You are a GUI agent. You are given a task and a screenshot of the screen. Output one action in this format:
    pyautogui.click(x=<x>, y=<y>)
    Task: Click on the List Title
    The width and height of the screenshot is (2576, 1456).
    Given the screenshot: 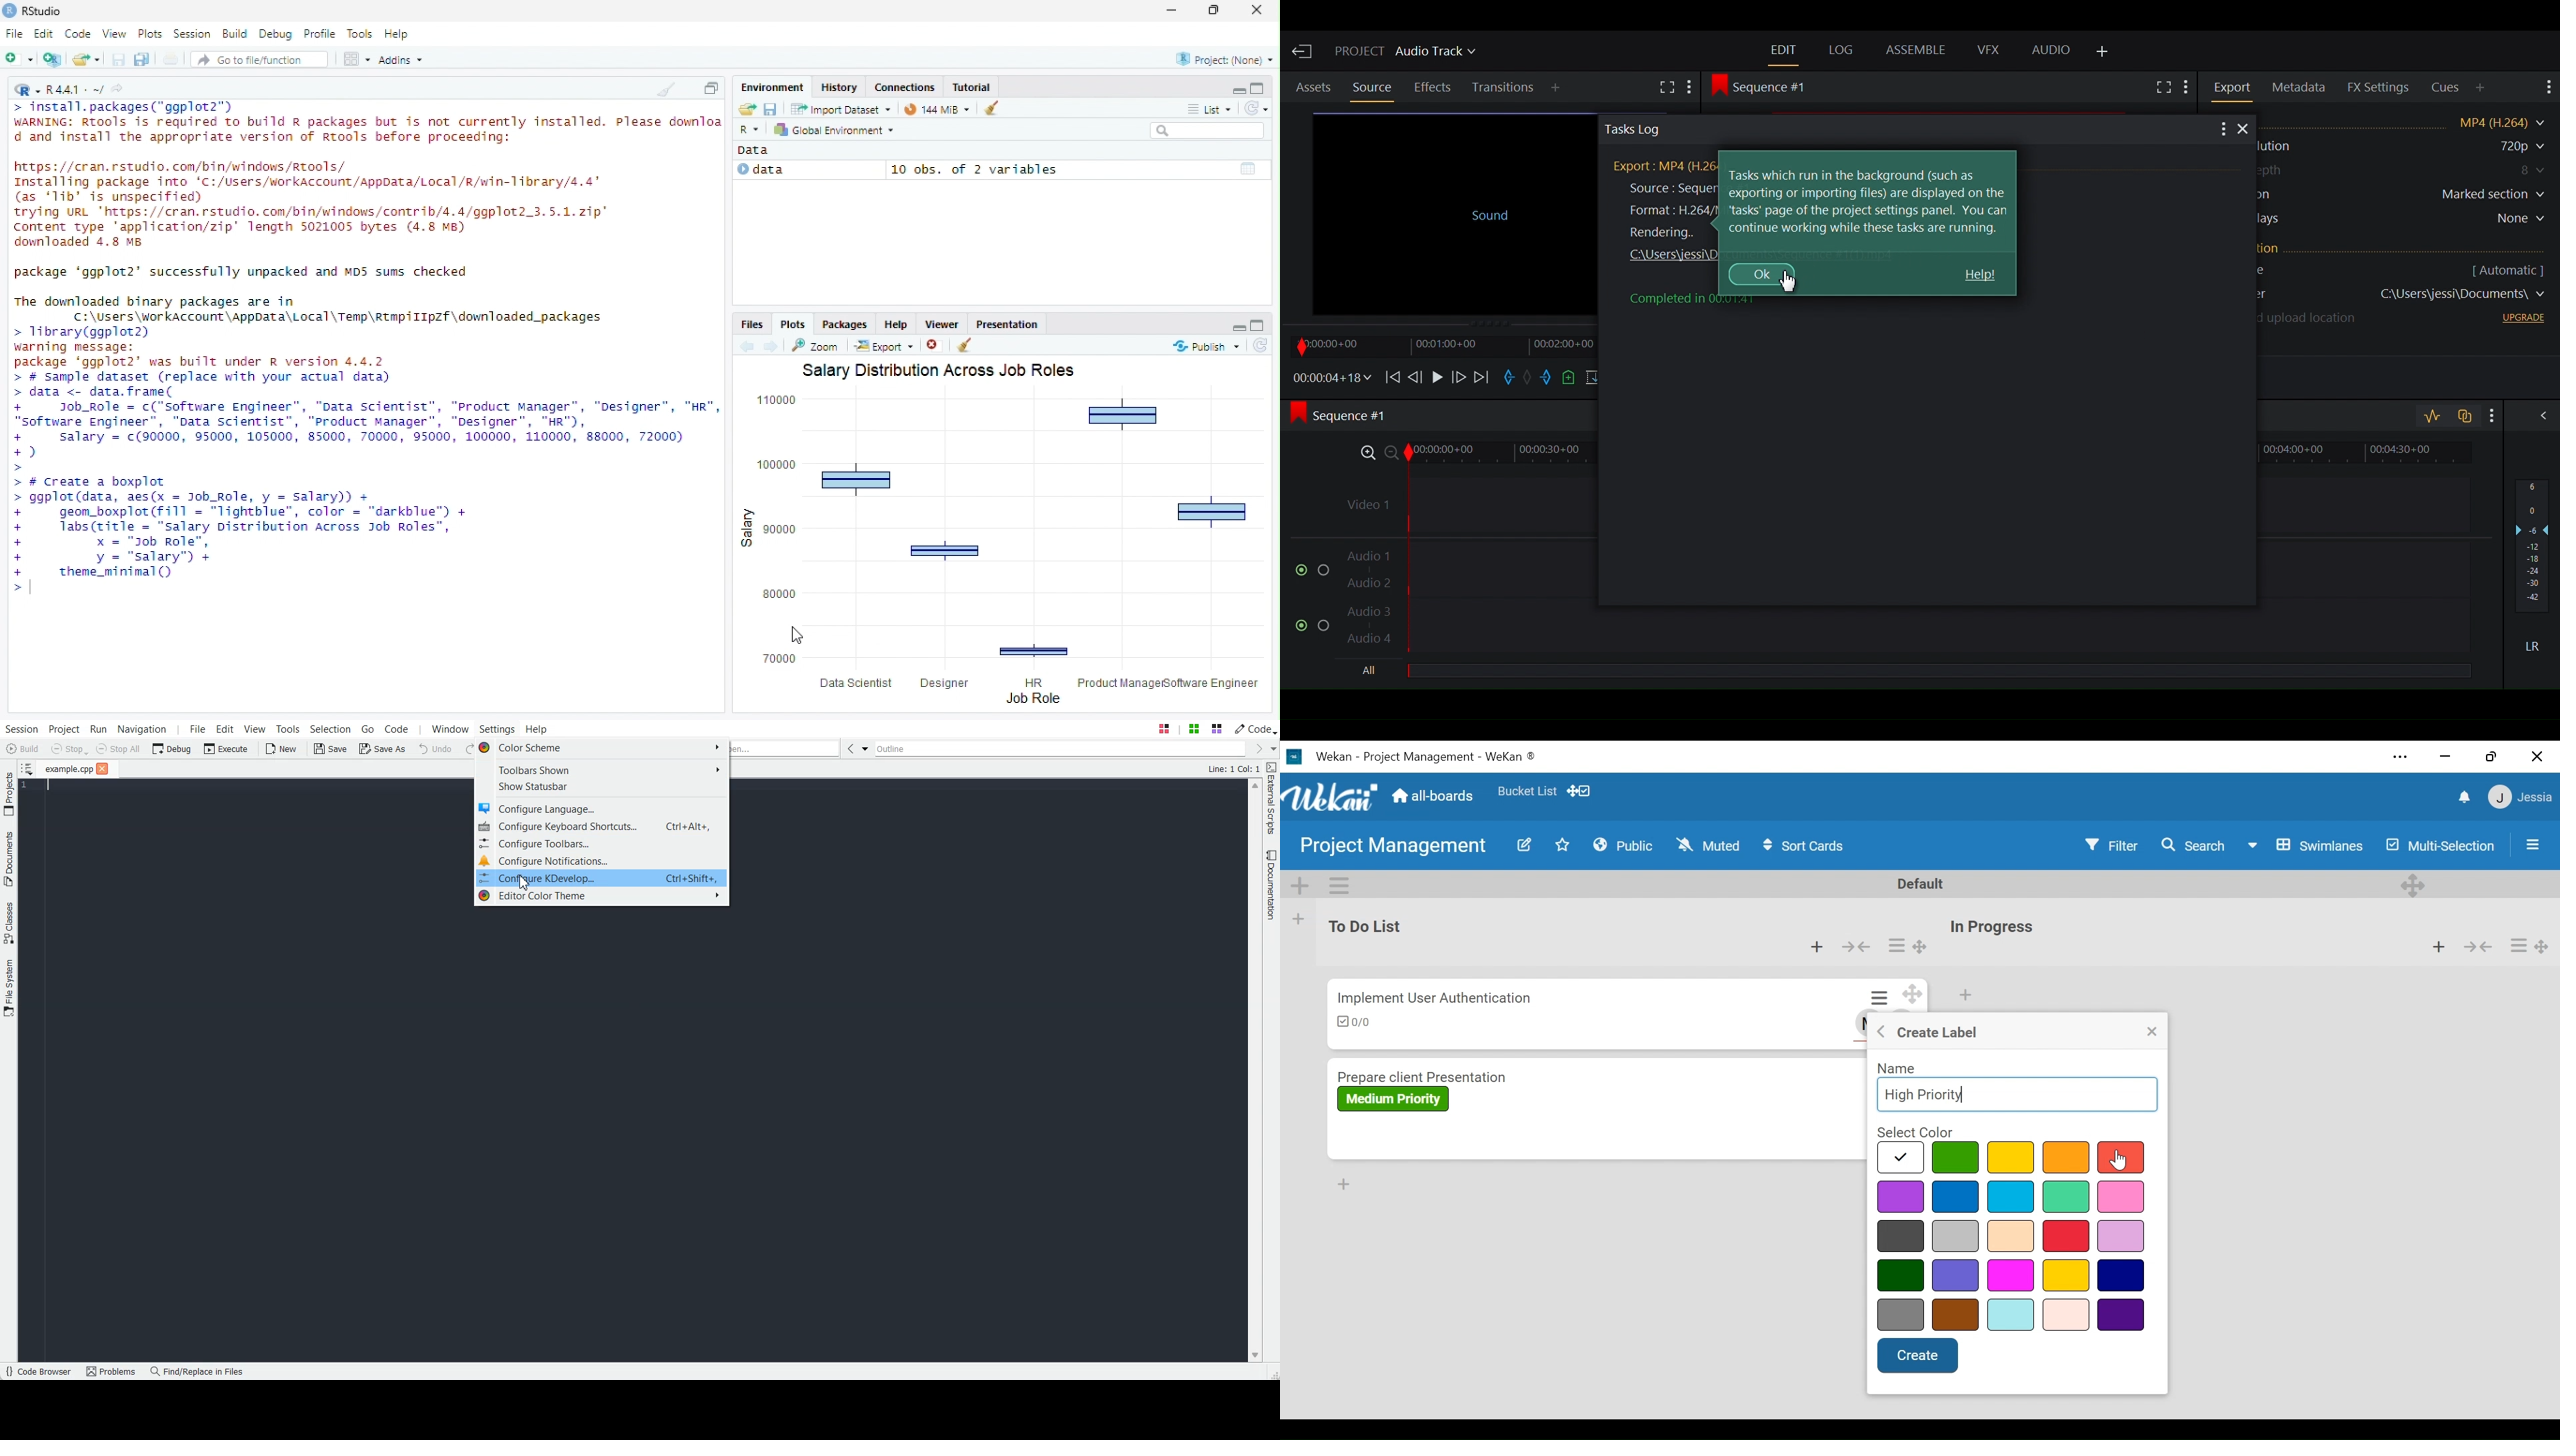 What is the action you would take?
    pyautogui.click(x=1991, y=928)
    